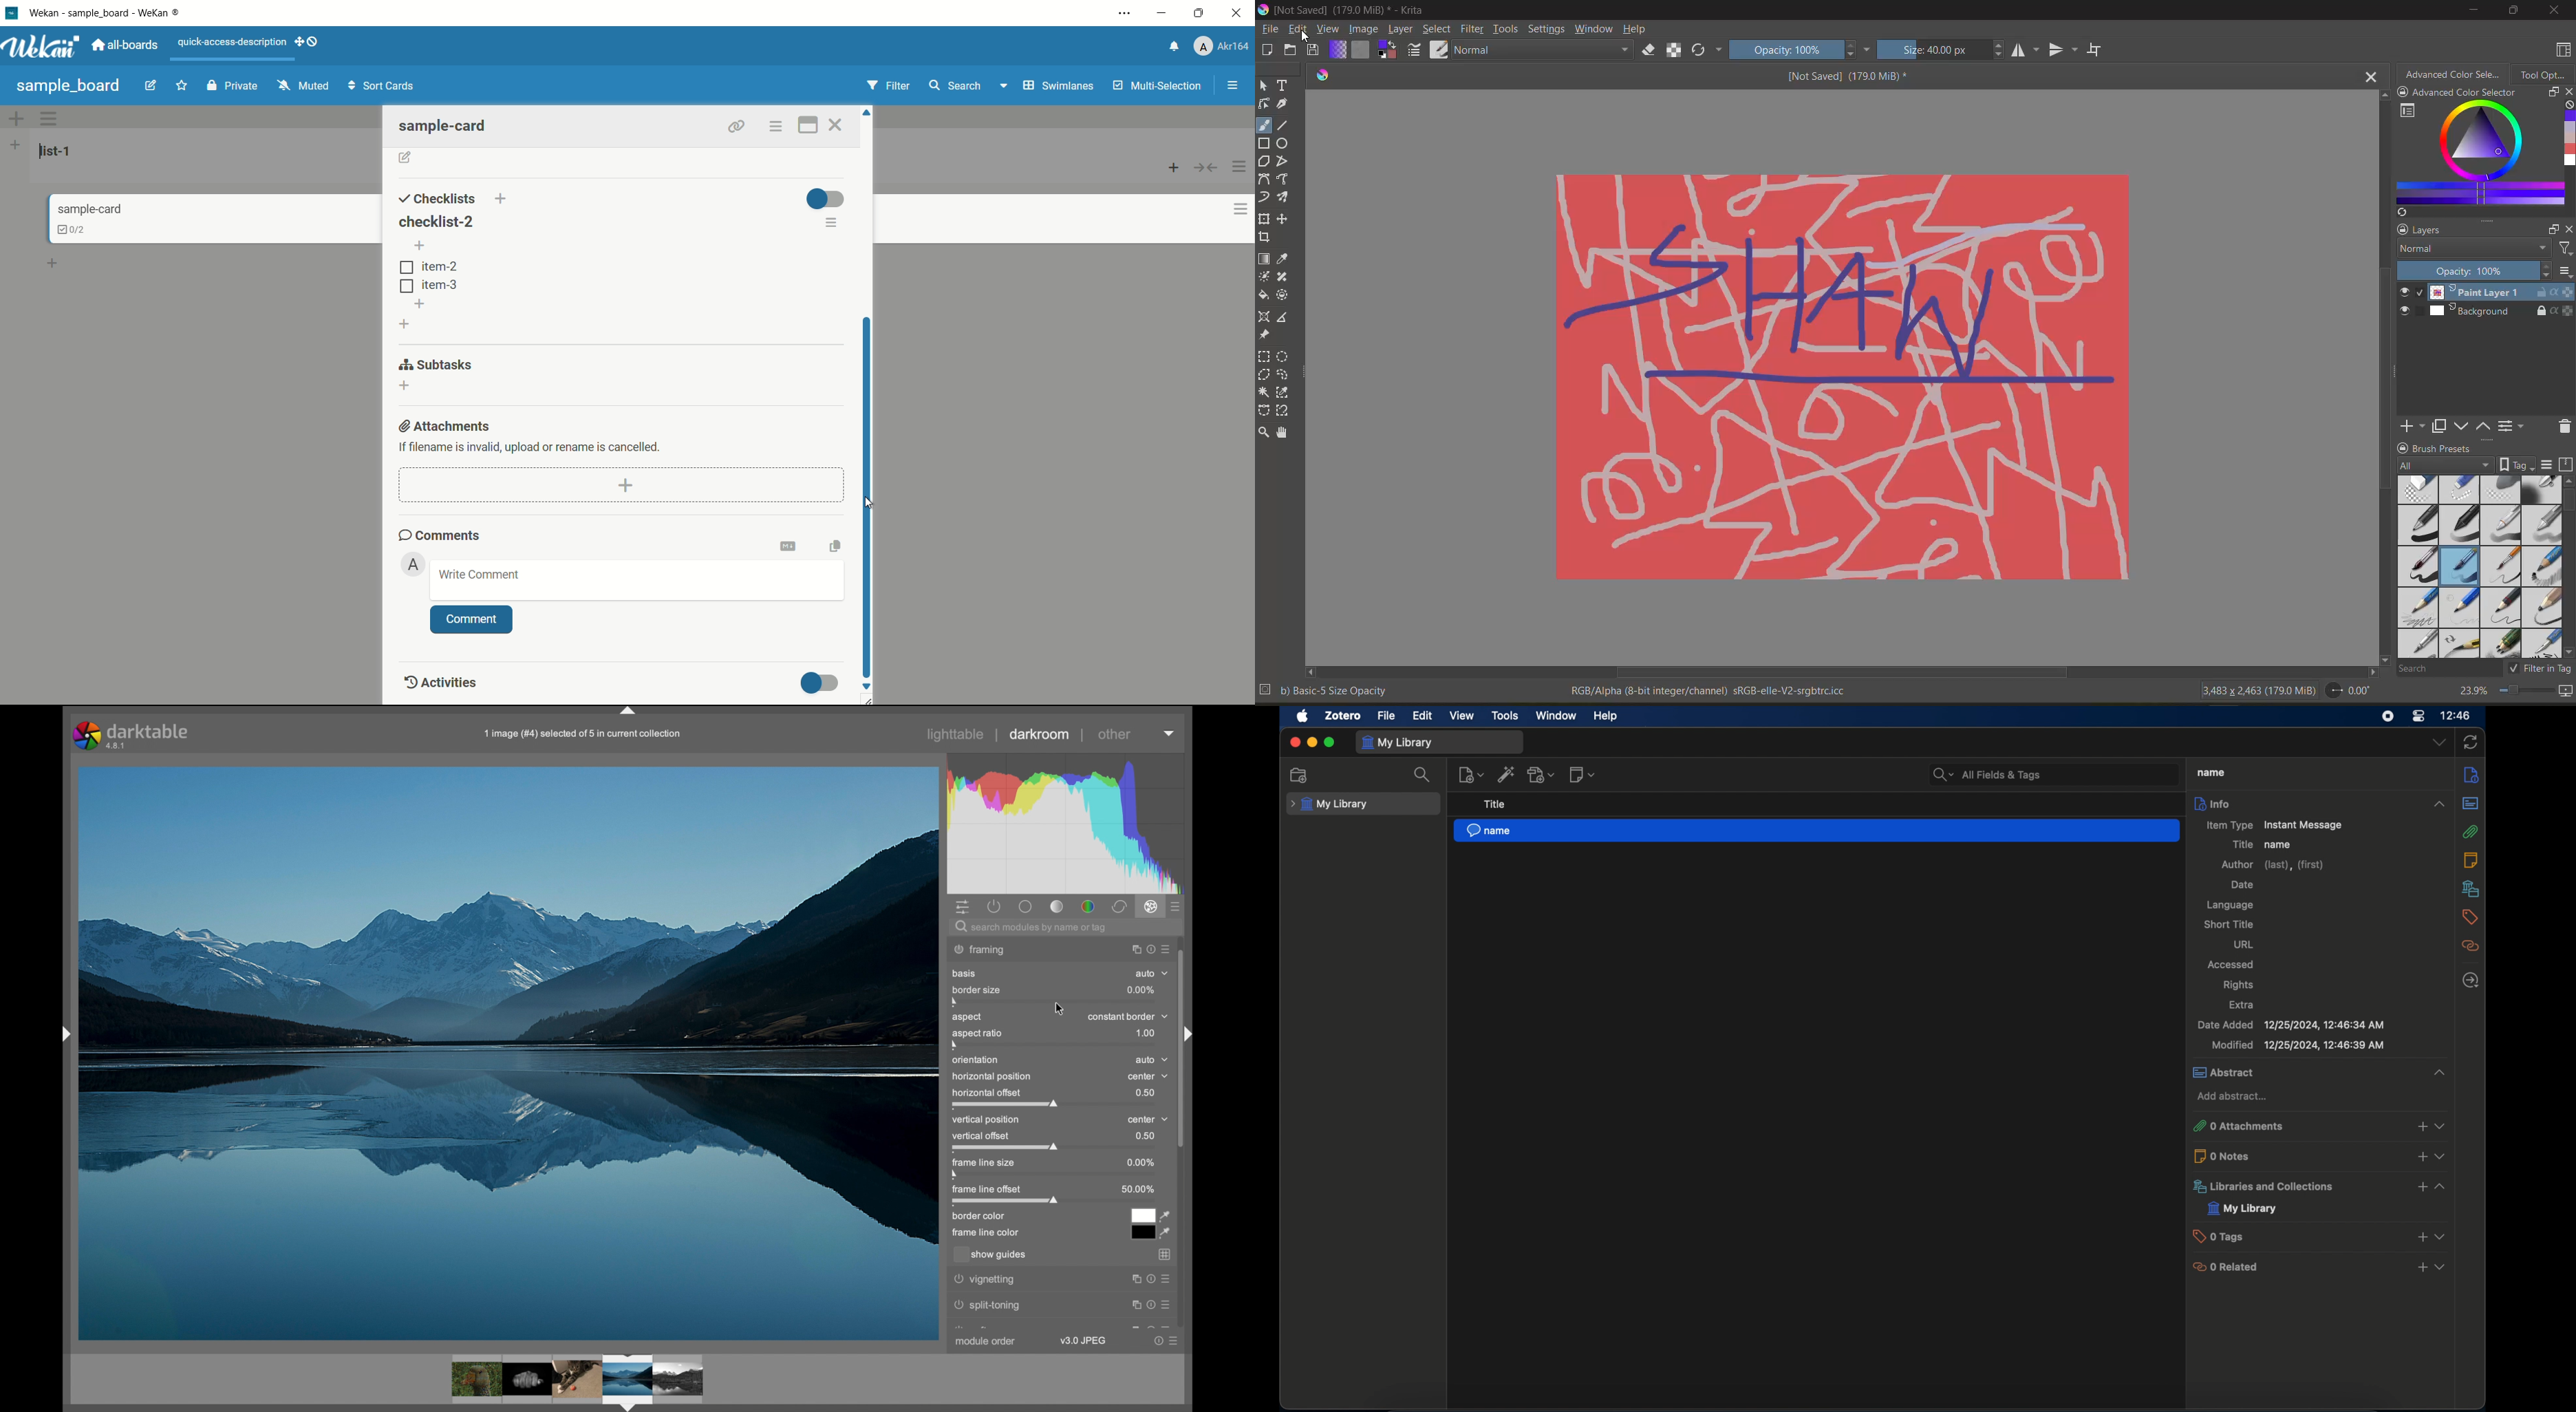  I want to click on close docker, so click(2568, 92).